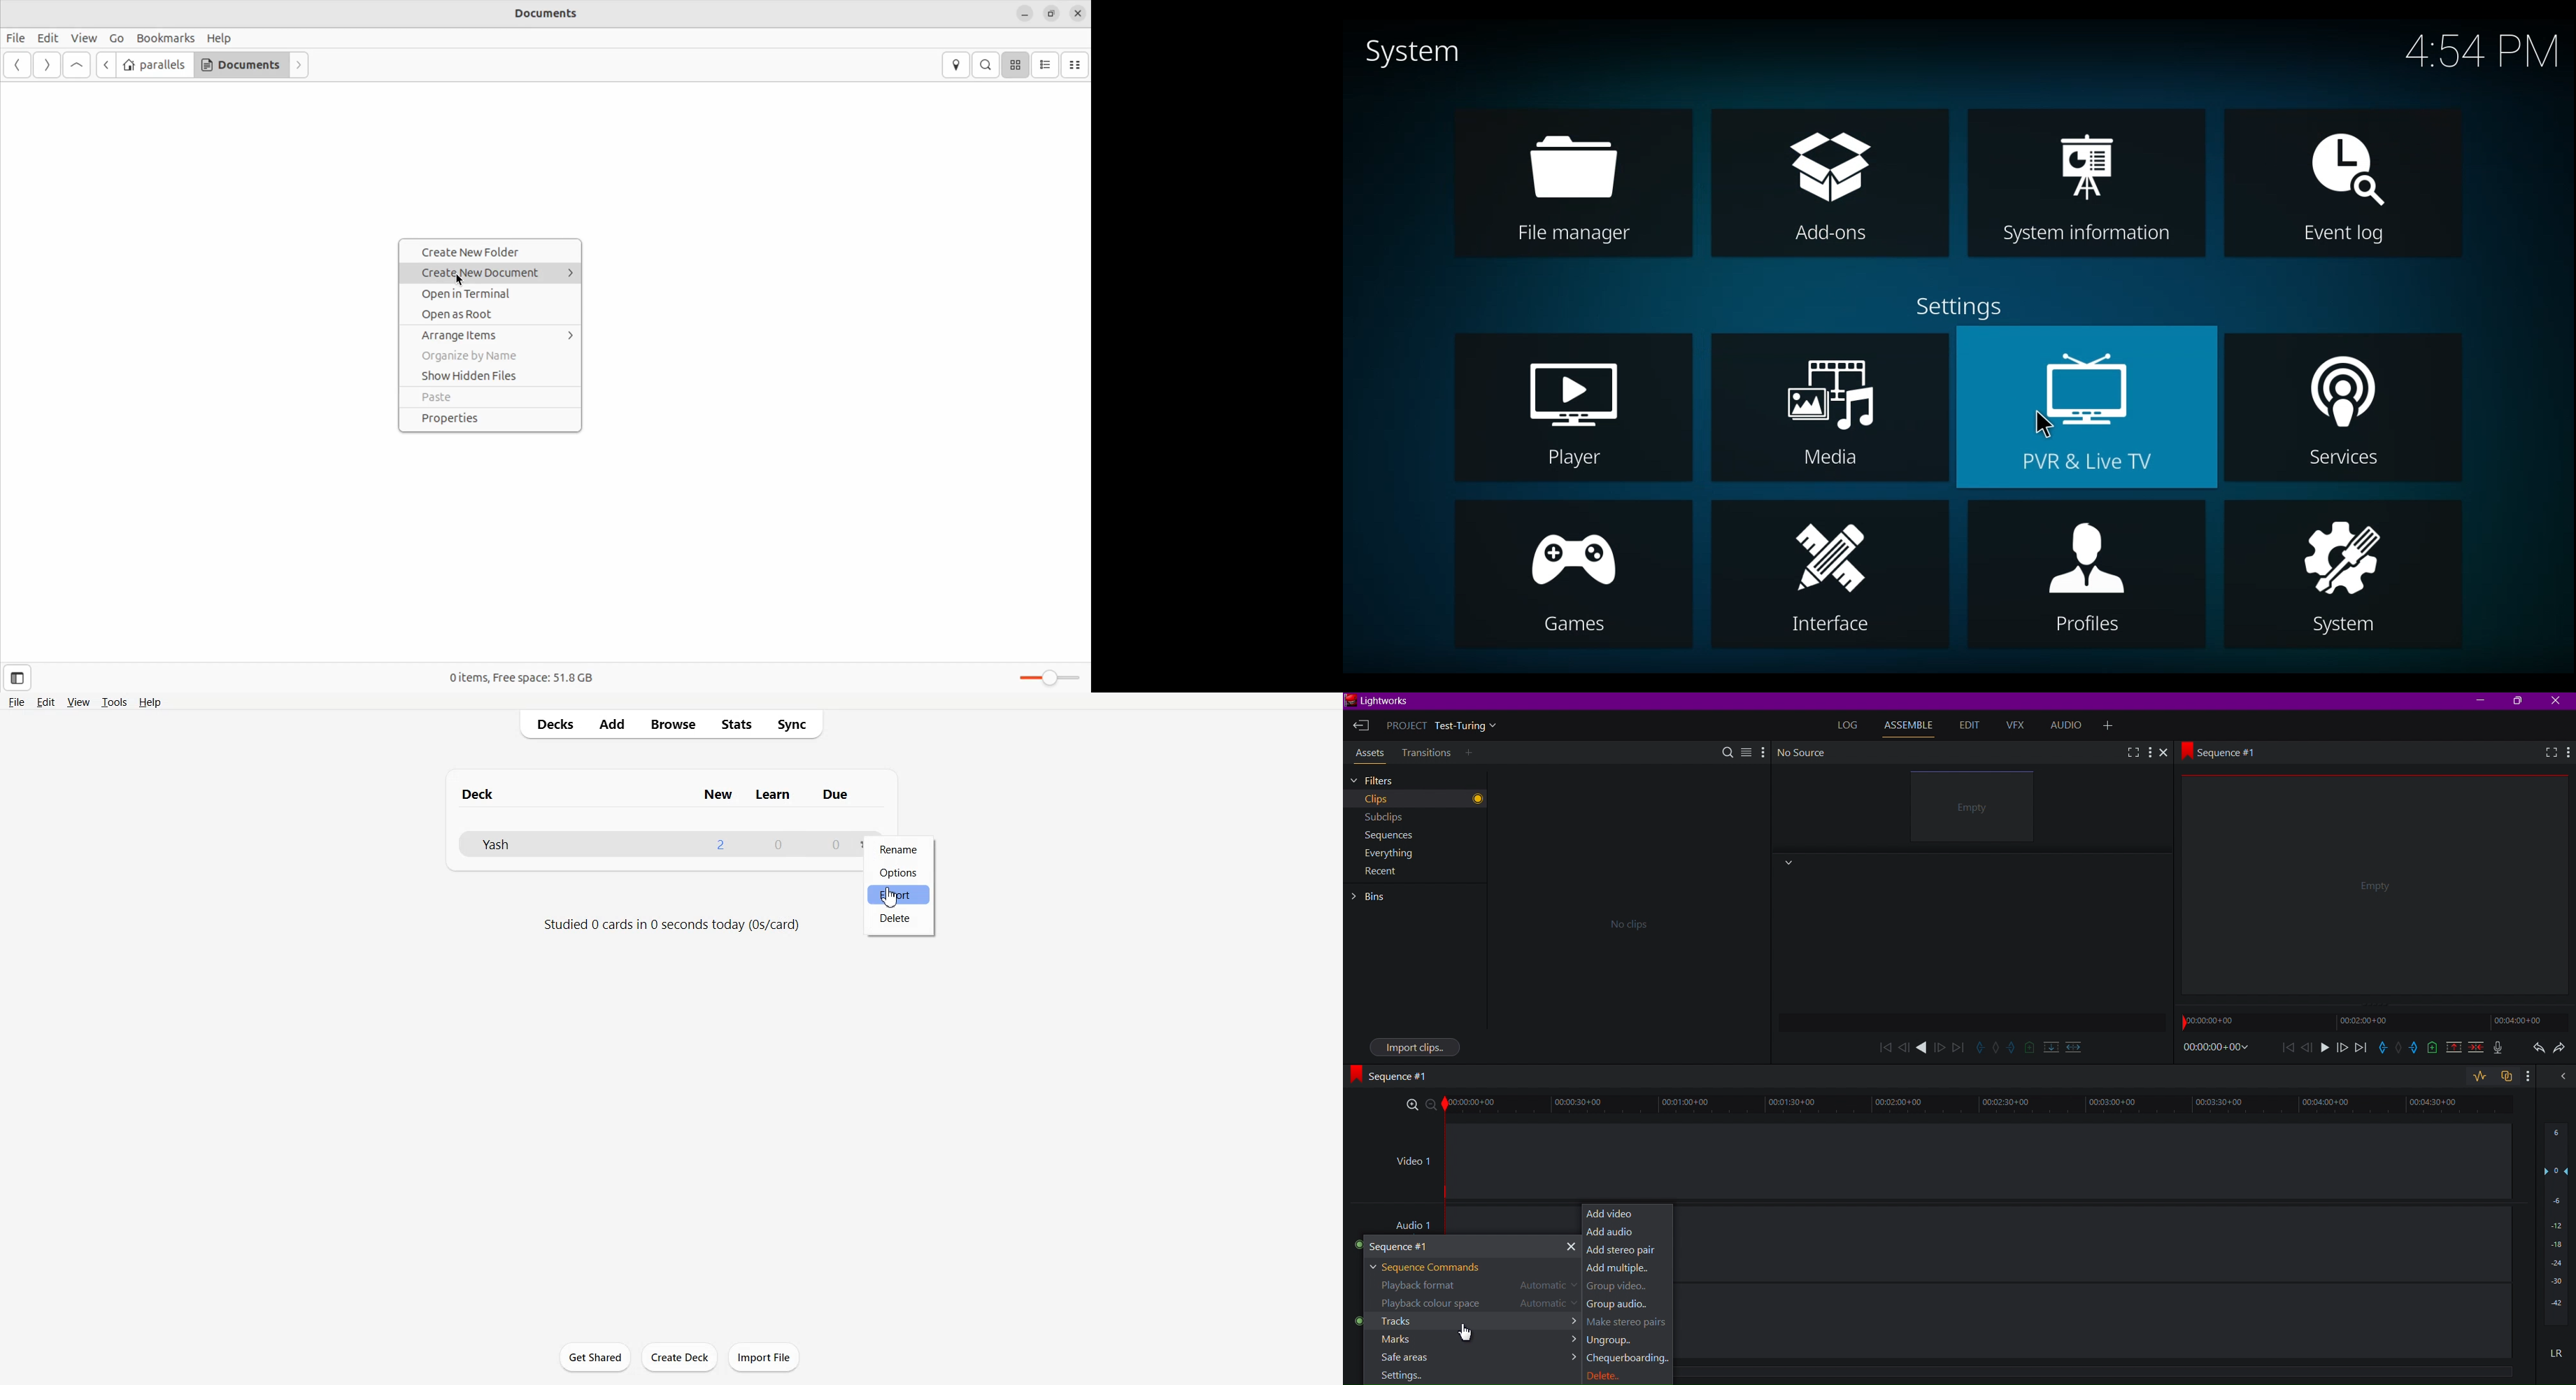 This screenshot has width=2576, height=1400. Describe the element at coordinates (2071, 726) in the screenshot. I see `Audio` at that location.